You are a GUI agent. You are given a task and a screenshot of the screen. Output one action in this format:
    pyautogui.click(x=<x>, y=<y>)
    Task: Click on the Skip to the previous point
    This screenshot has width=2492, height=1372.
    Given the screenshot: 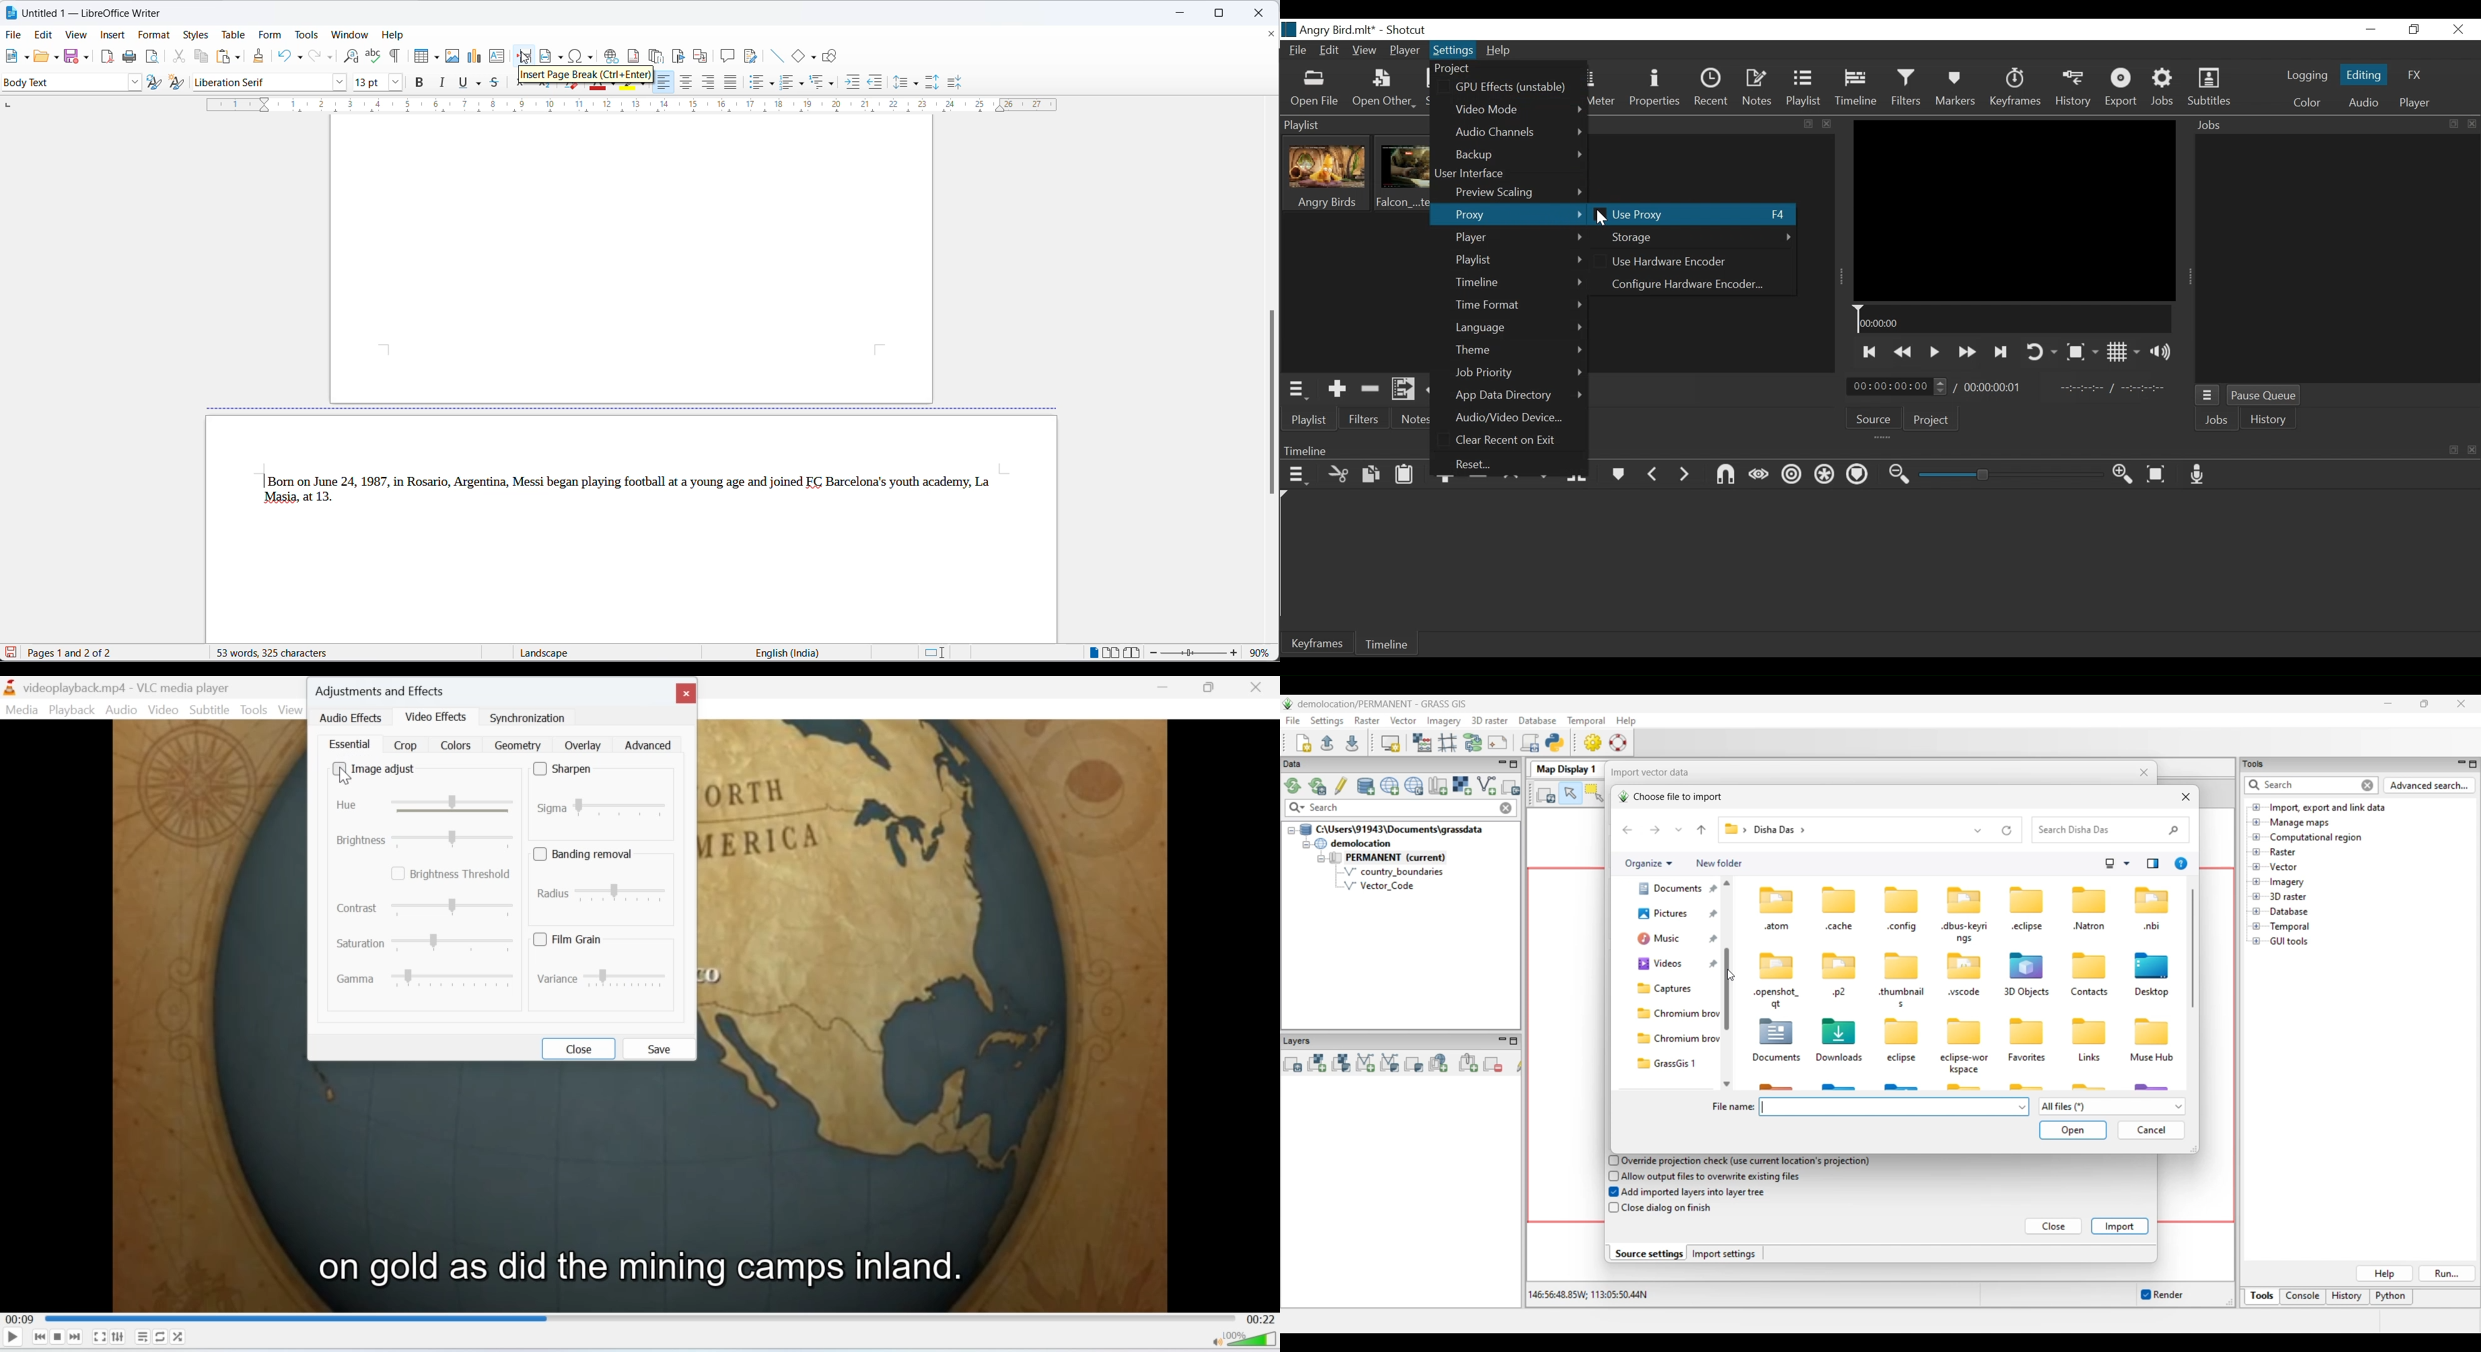 What is the action you would take?
    pyautogui.click(x=1871, y=353)
    